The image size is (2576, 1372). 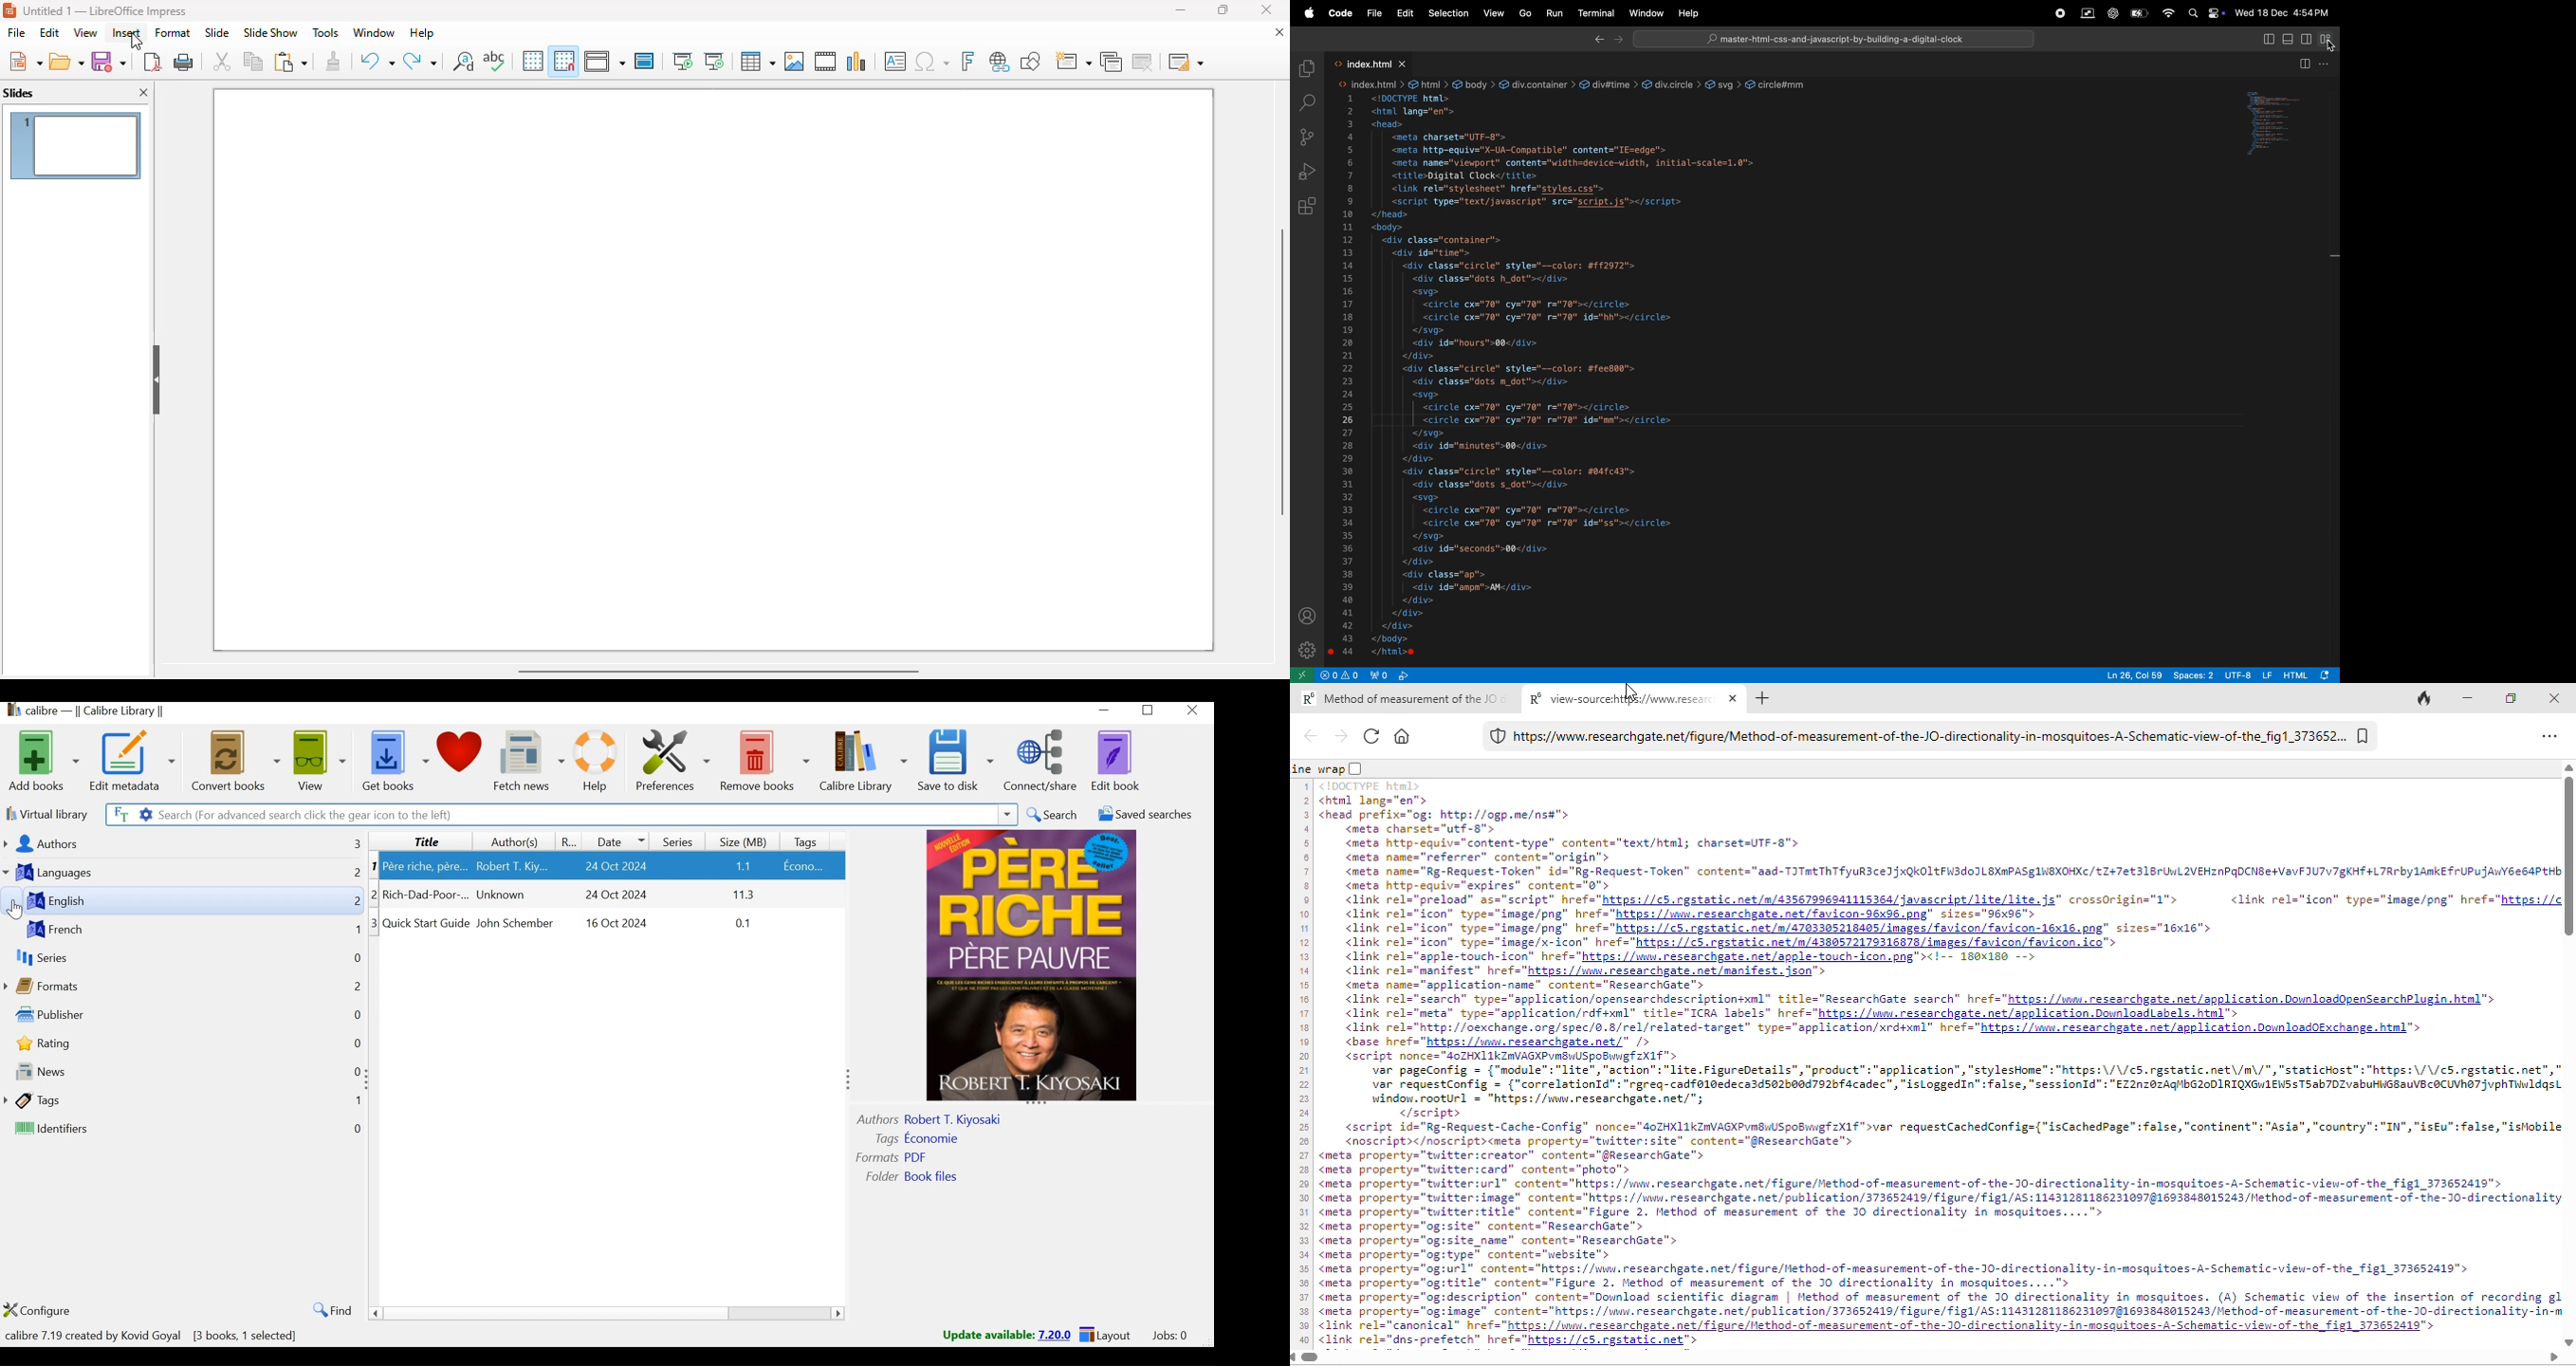 I want to click on Get books, so click(x=393, y=761).